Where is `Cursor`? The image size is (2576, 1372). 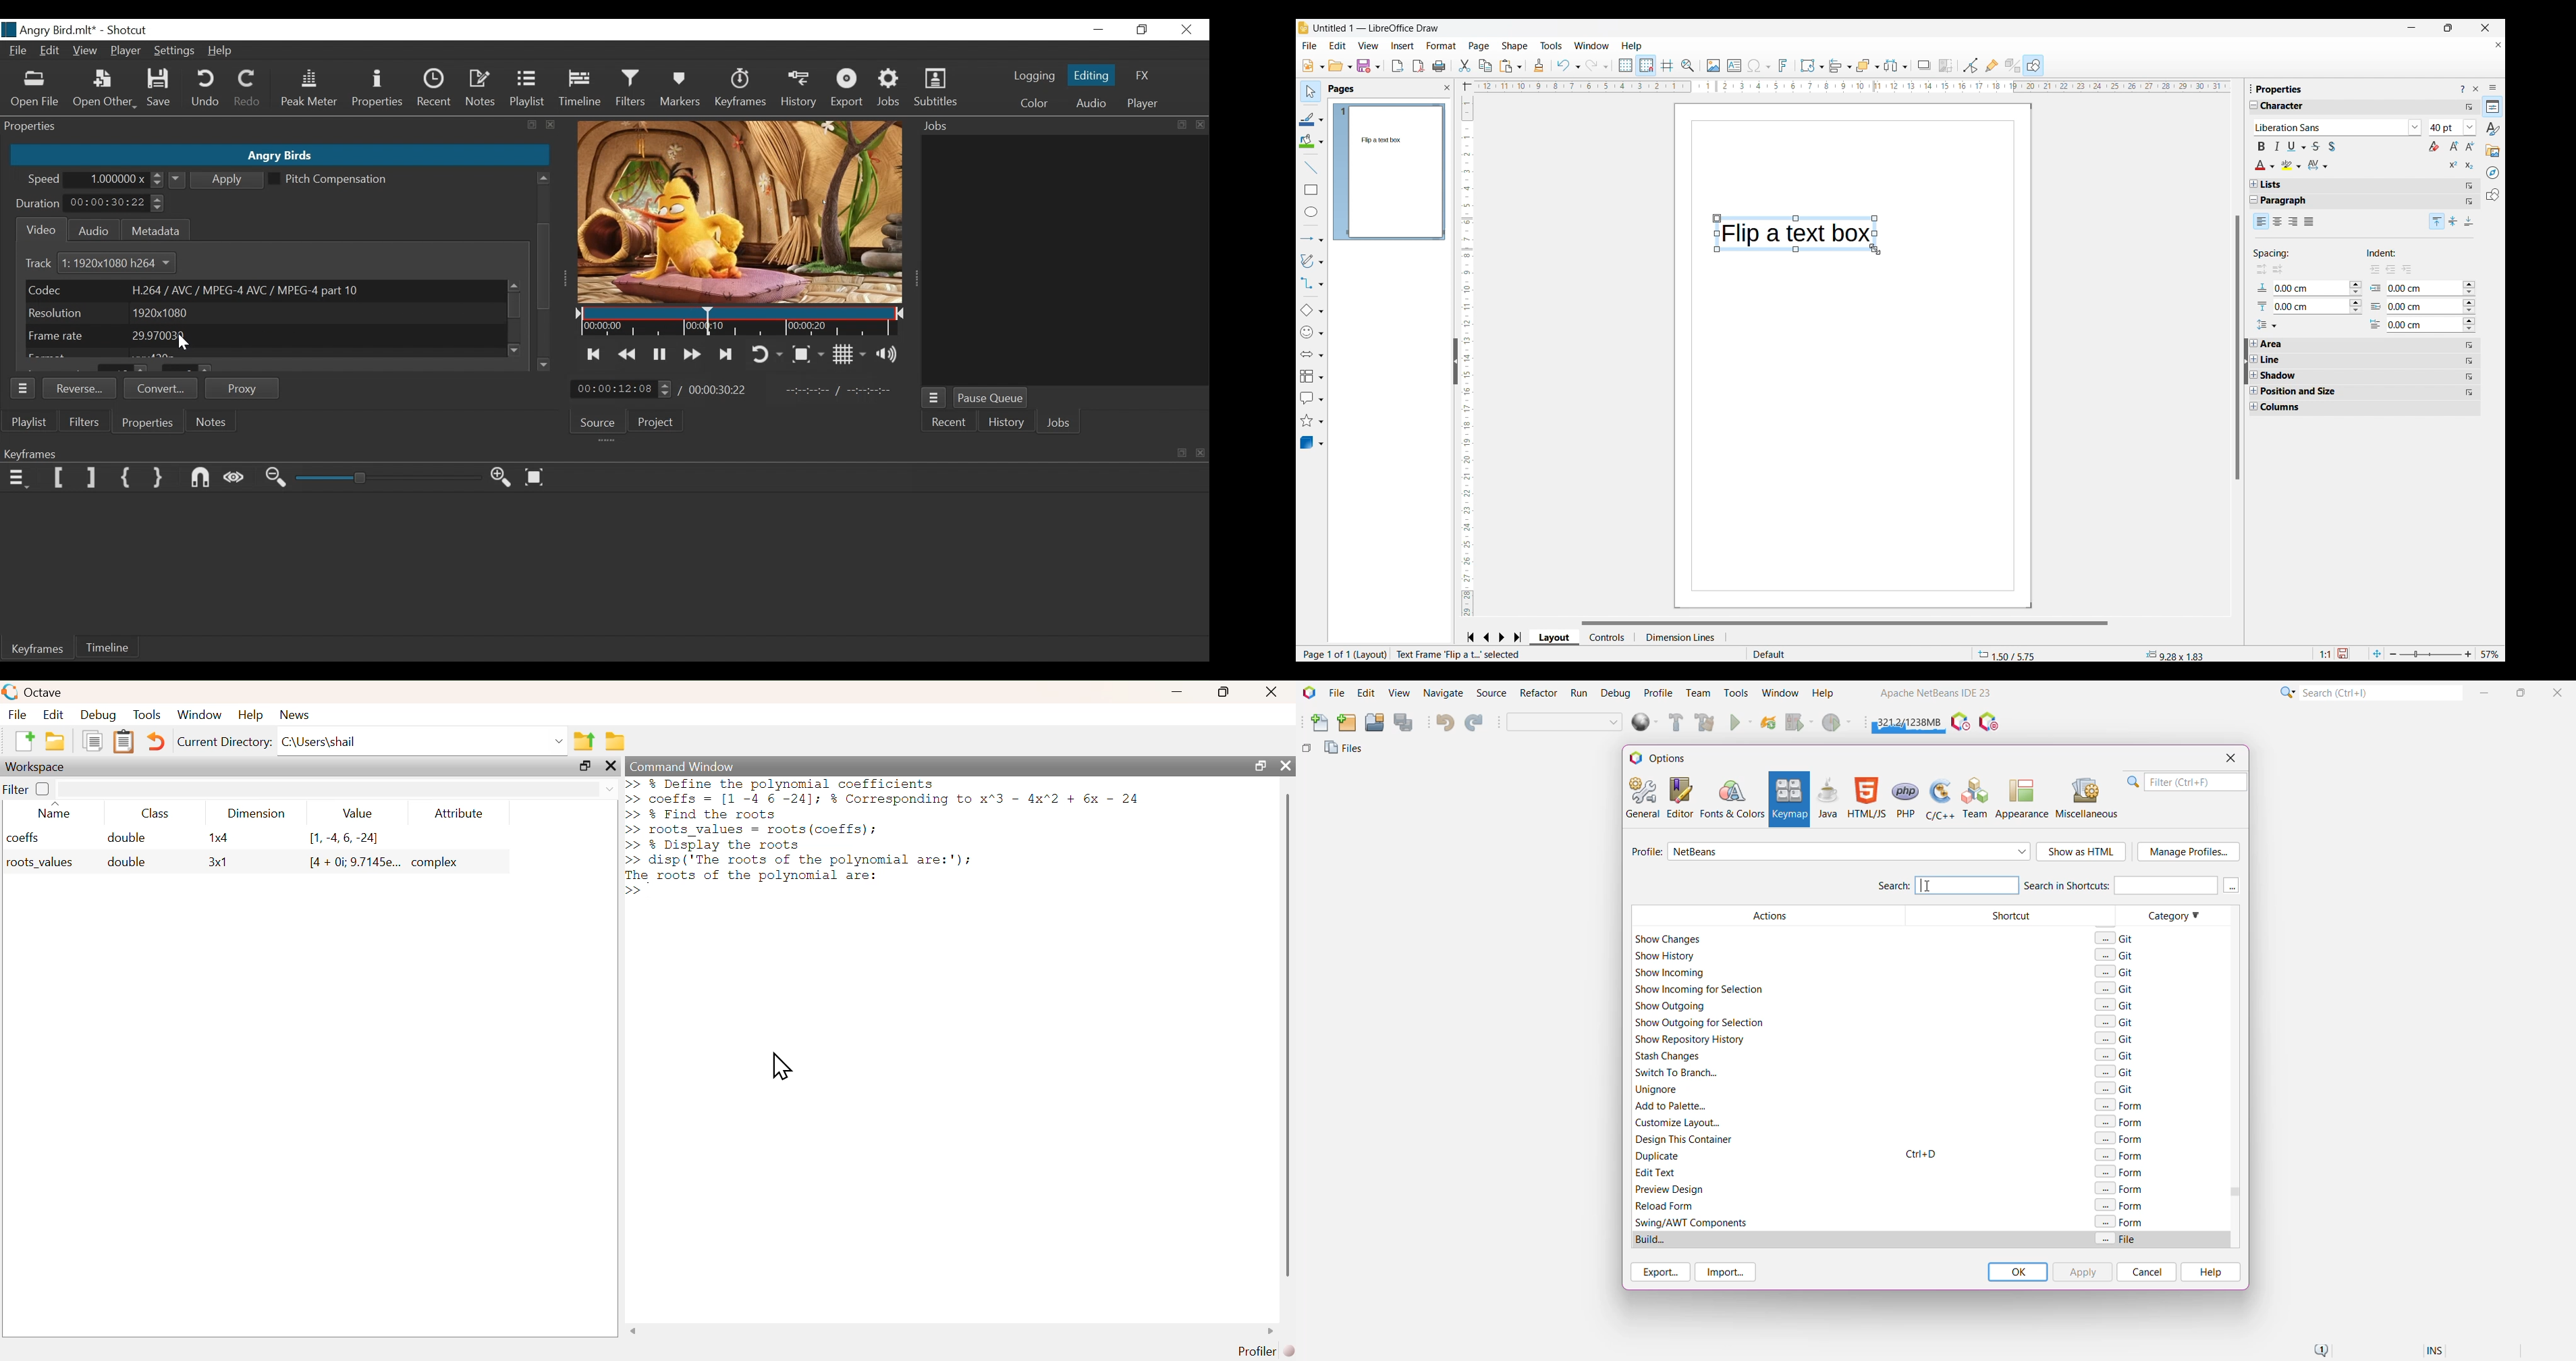 Cursor is located at coordinates (1877, 250).